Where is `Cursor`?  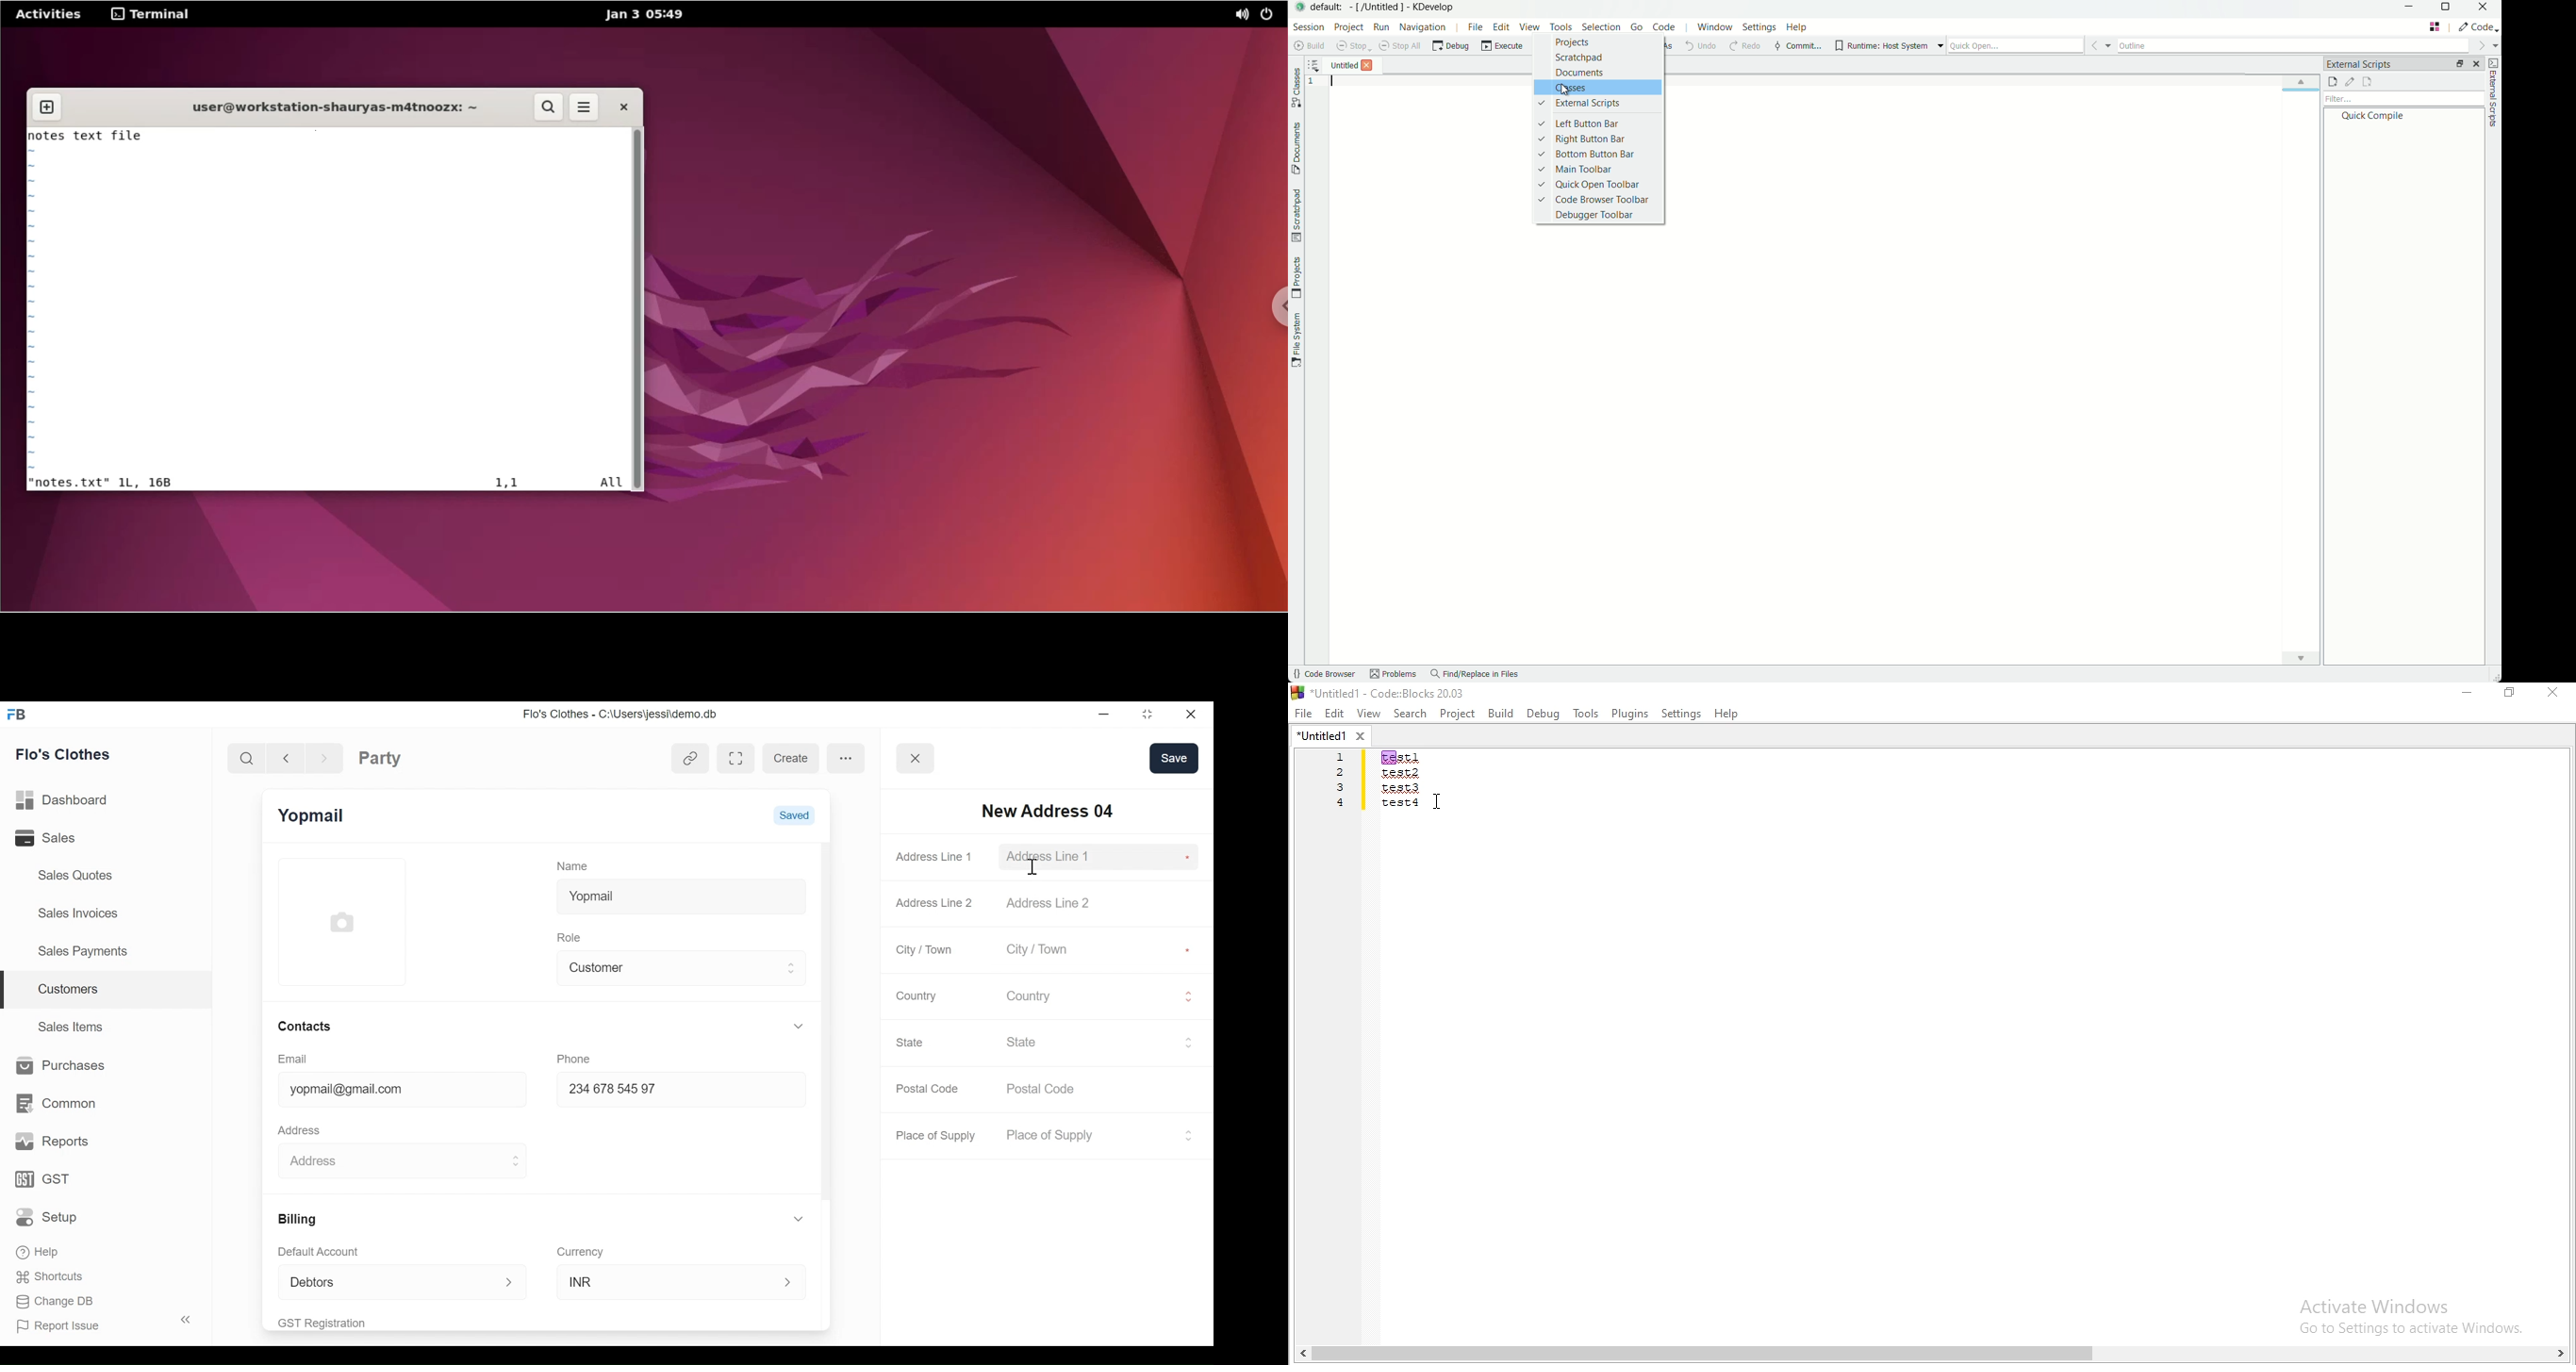 Cursor is located at coordinates (1440, 802).